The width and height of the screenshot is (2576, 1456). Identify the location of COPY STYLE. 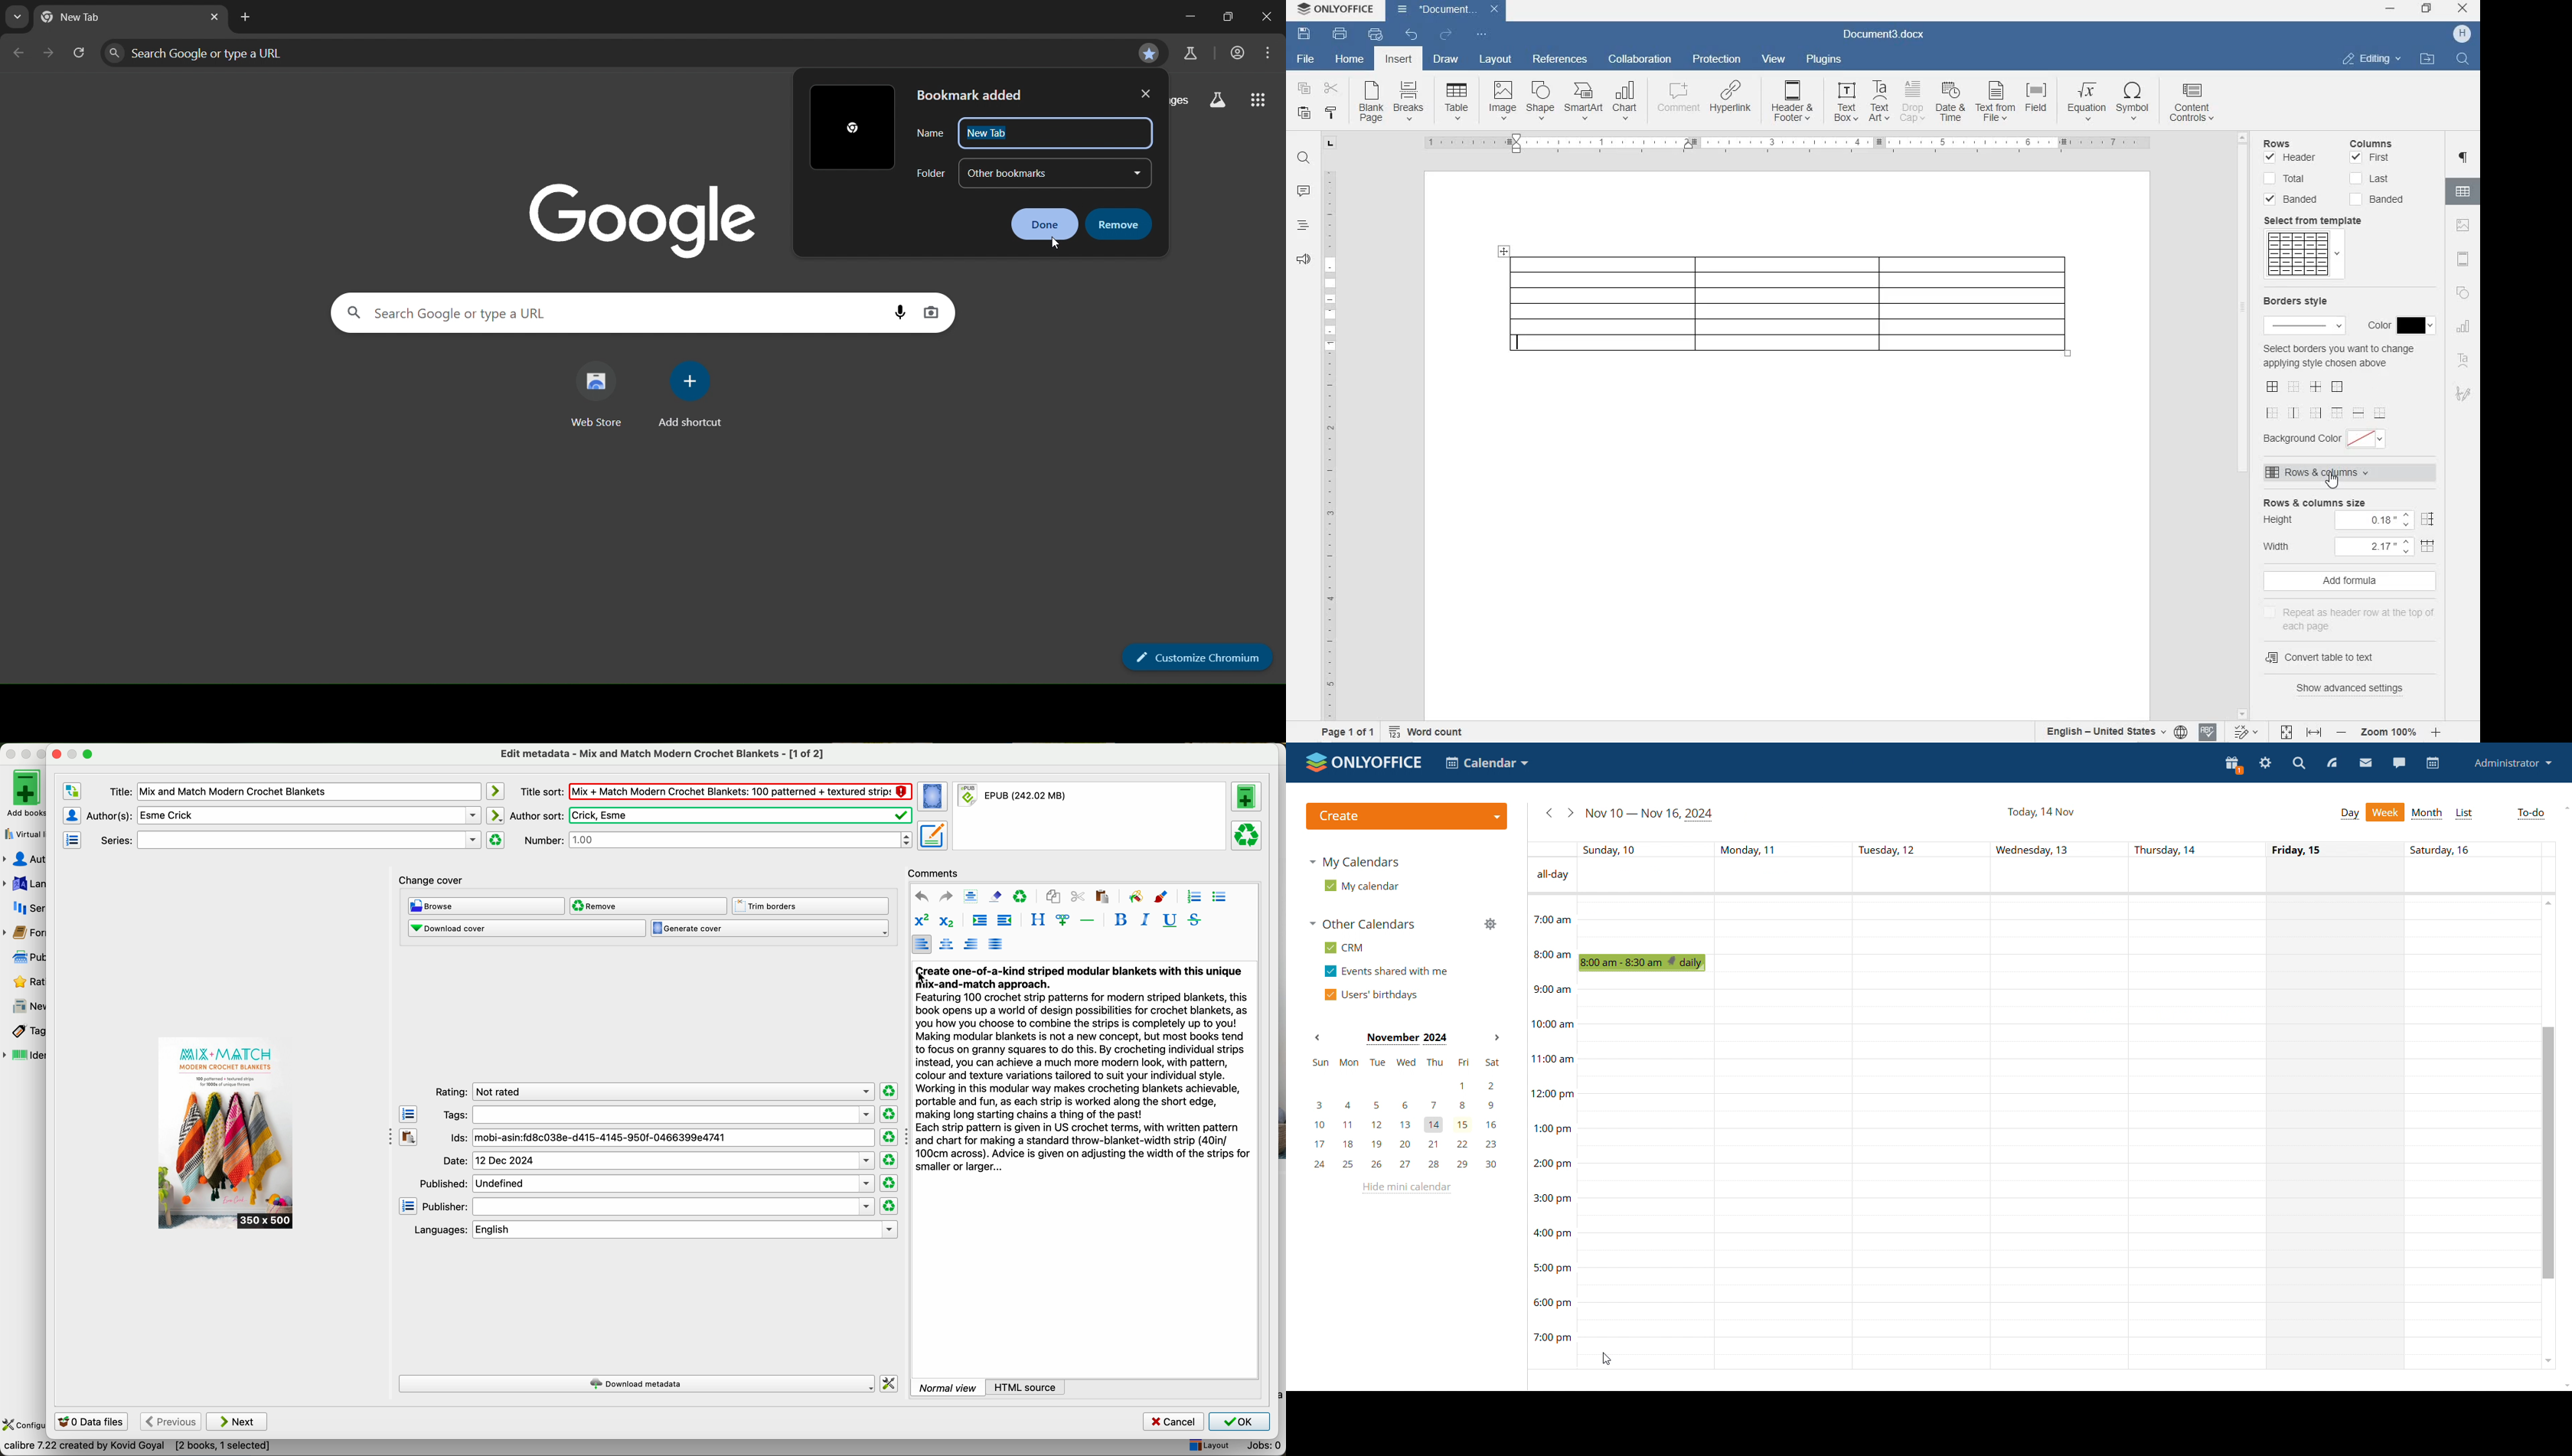
(1332, 113).